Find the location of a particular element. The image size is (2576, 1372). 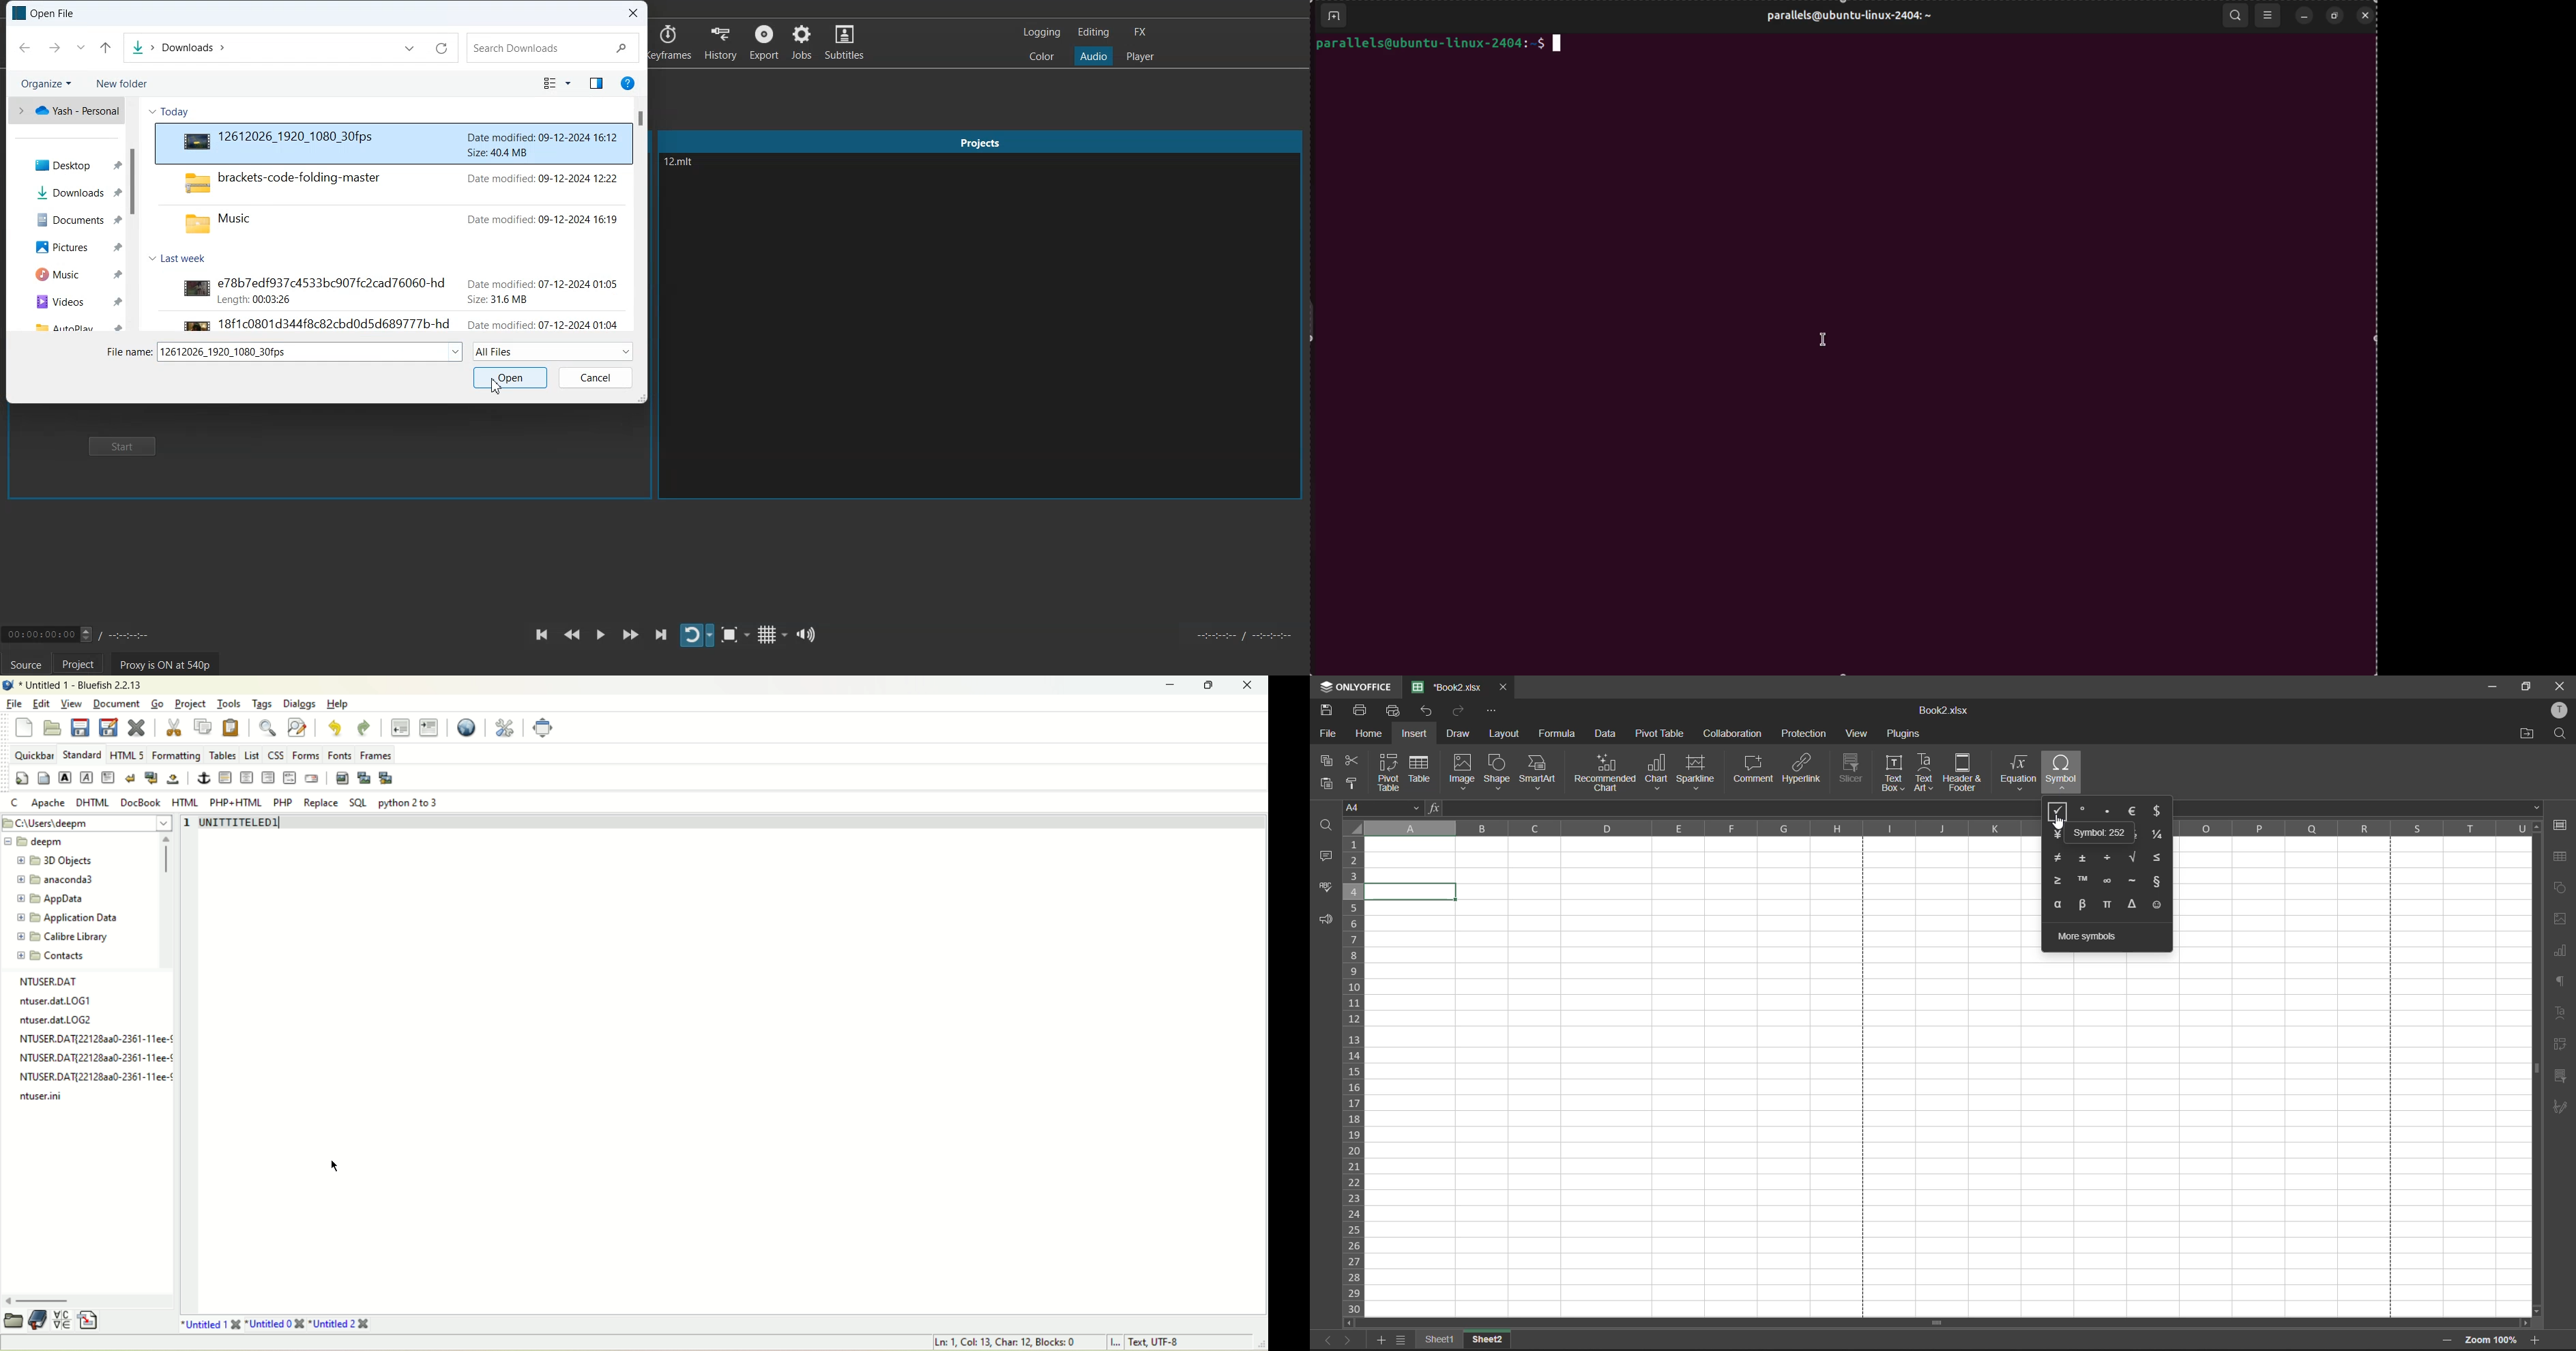

Tags is located at coordinates (266, 705).